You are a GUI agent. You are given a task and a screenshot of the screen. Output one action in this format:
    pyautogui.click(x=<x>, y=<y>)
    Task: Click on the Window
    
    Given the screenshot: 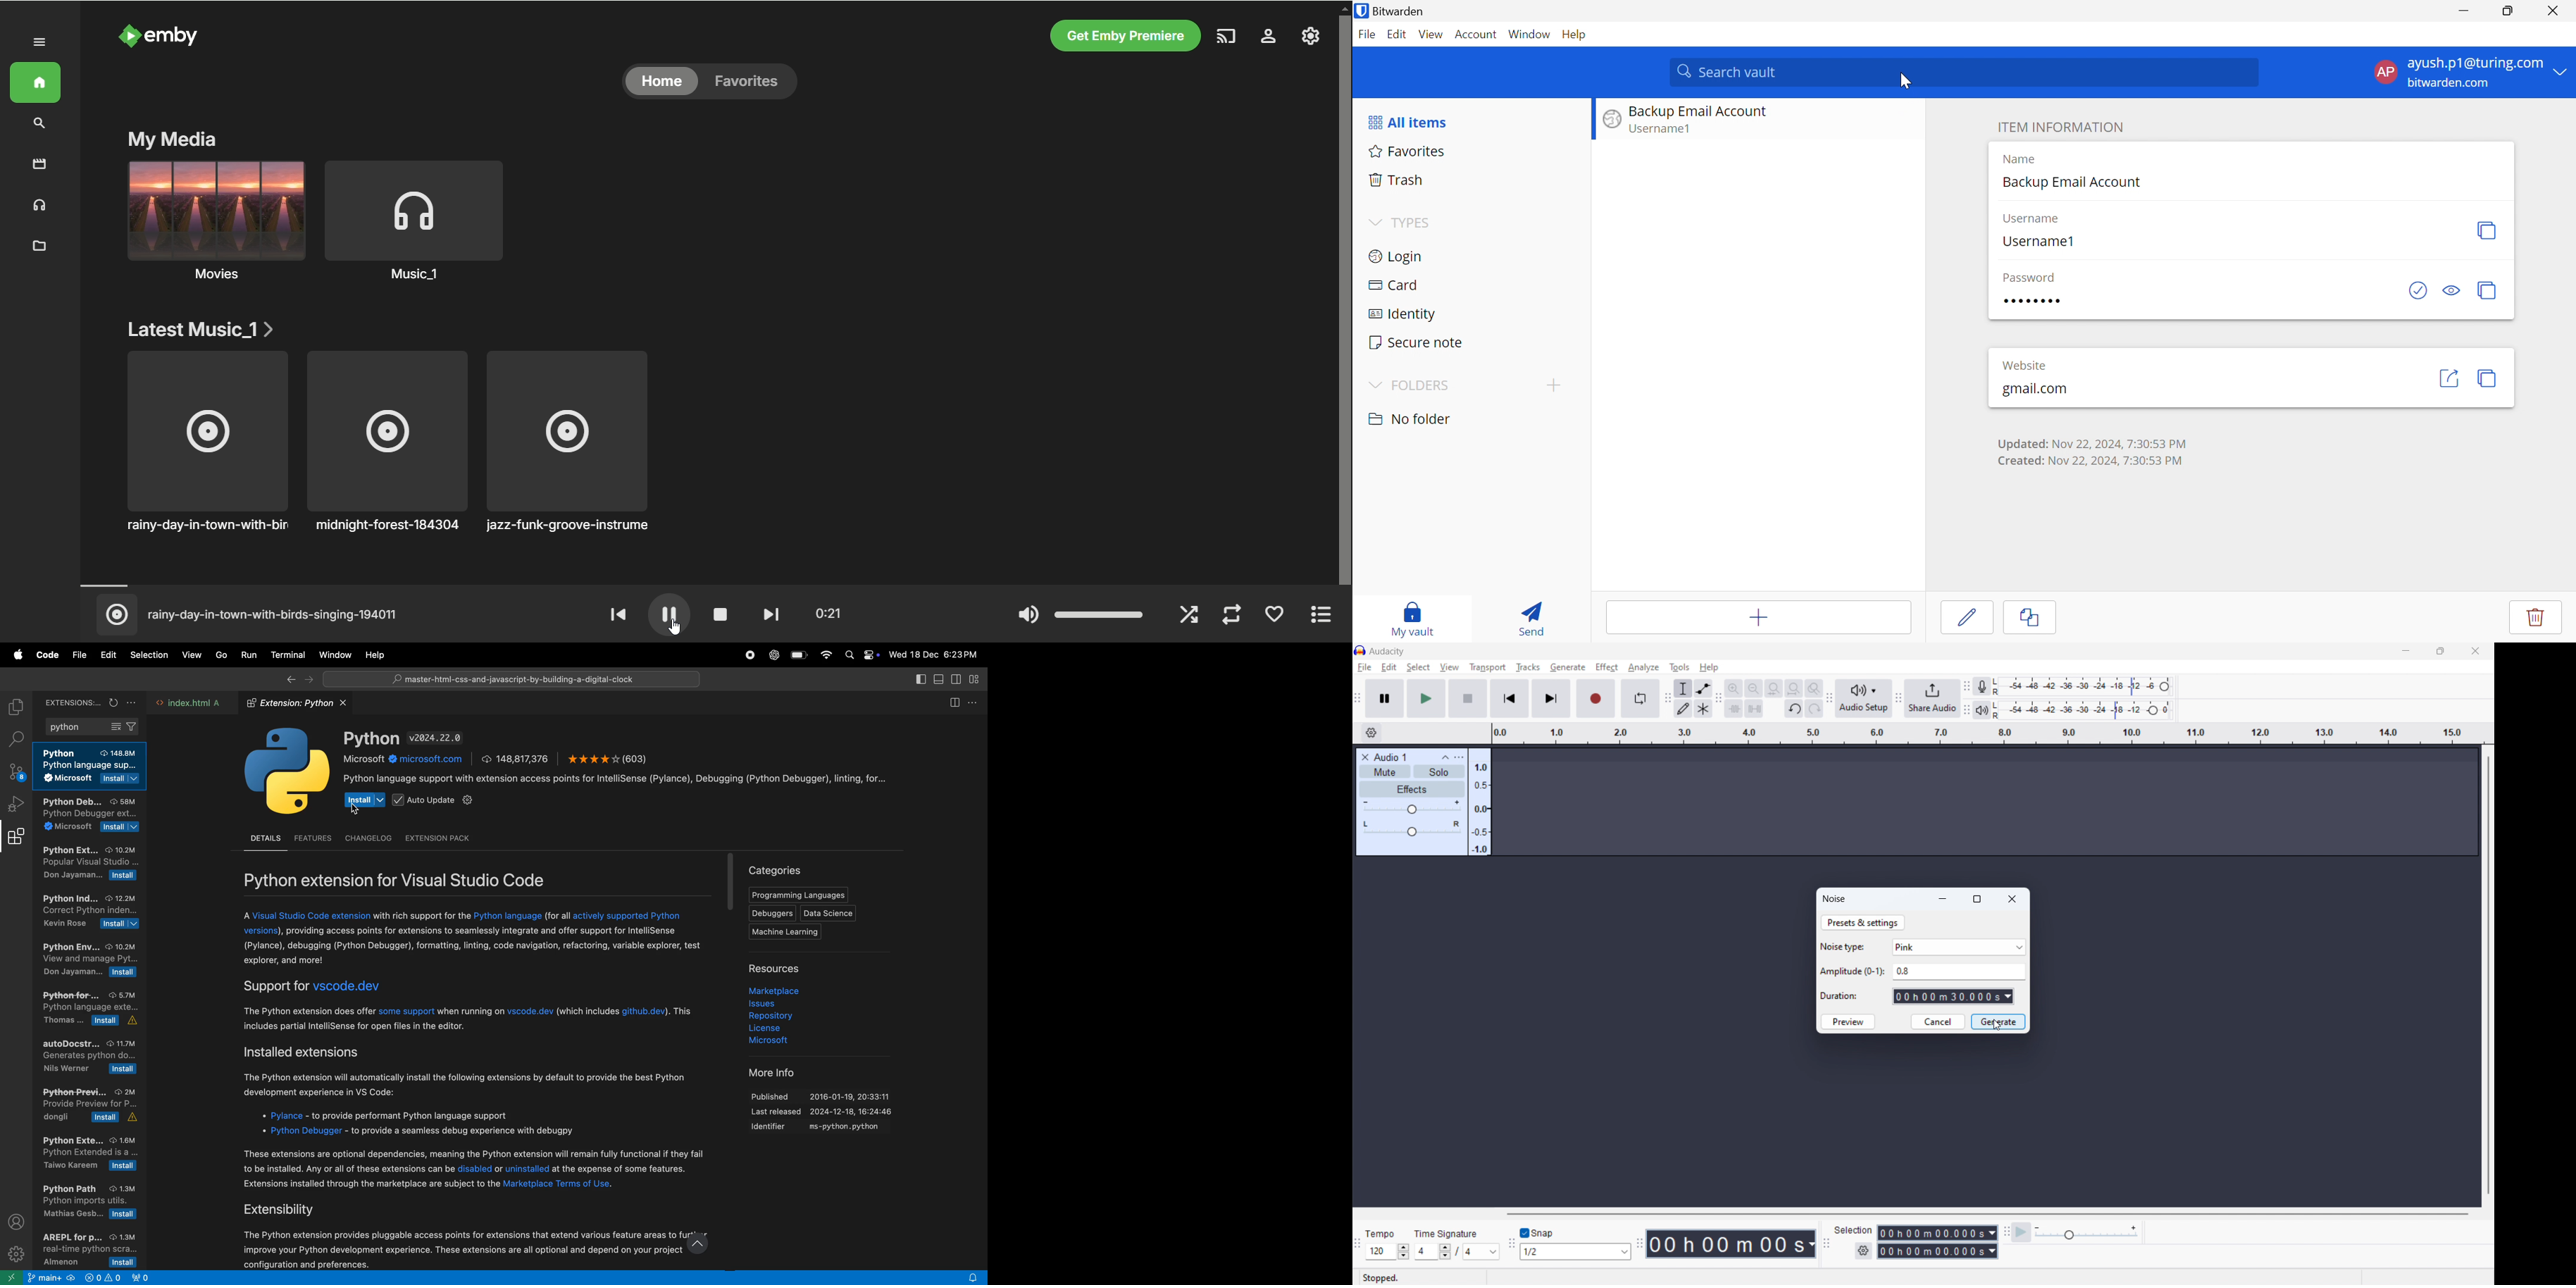 What is the action you would take?
    pyautogui.click(x=1529, y=33)
    